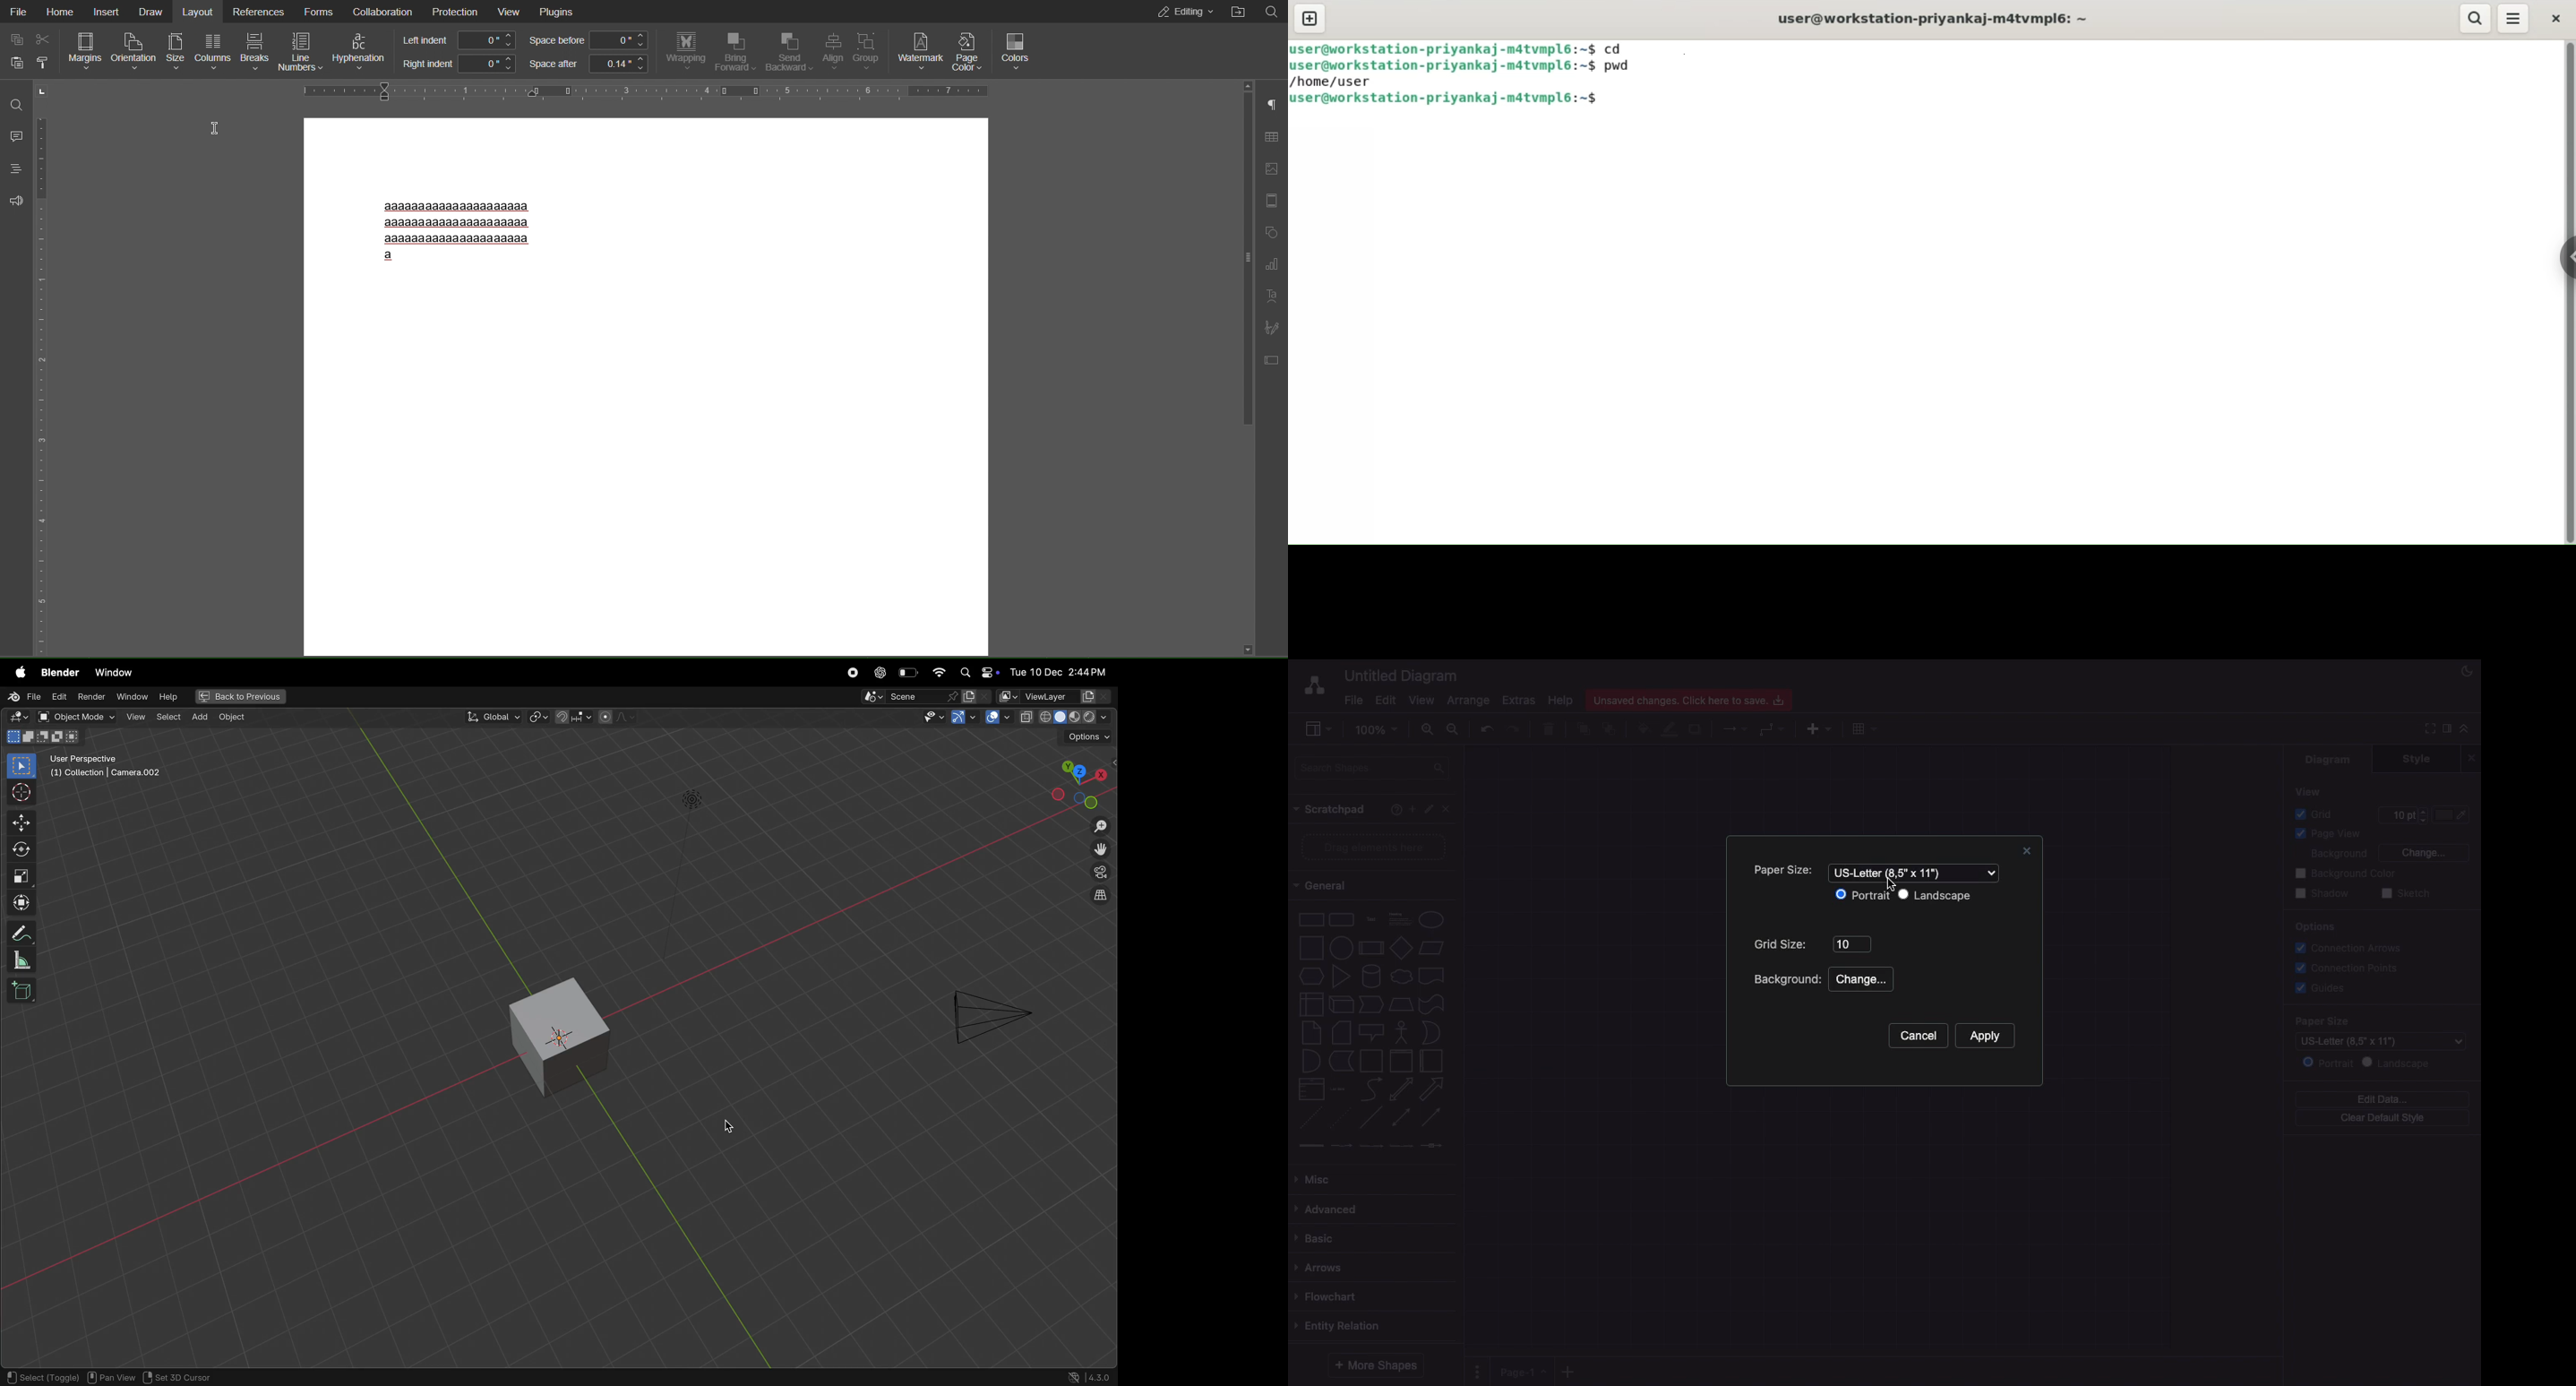 The image size is (2576, 1400). I want to click on Format, so click(2449, 731).